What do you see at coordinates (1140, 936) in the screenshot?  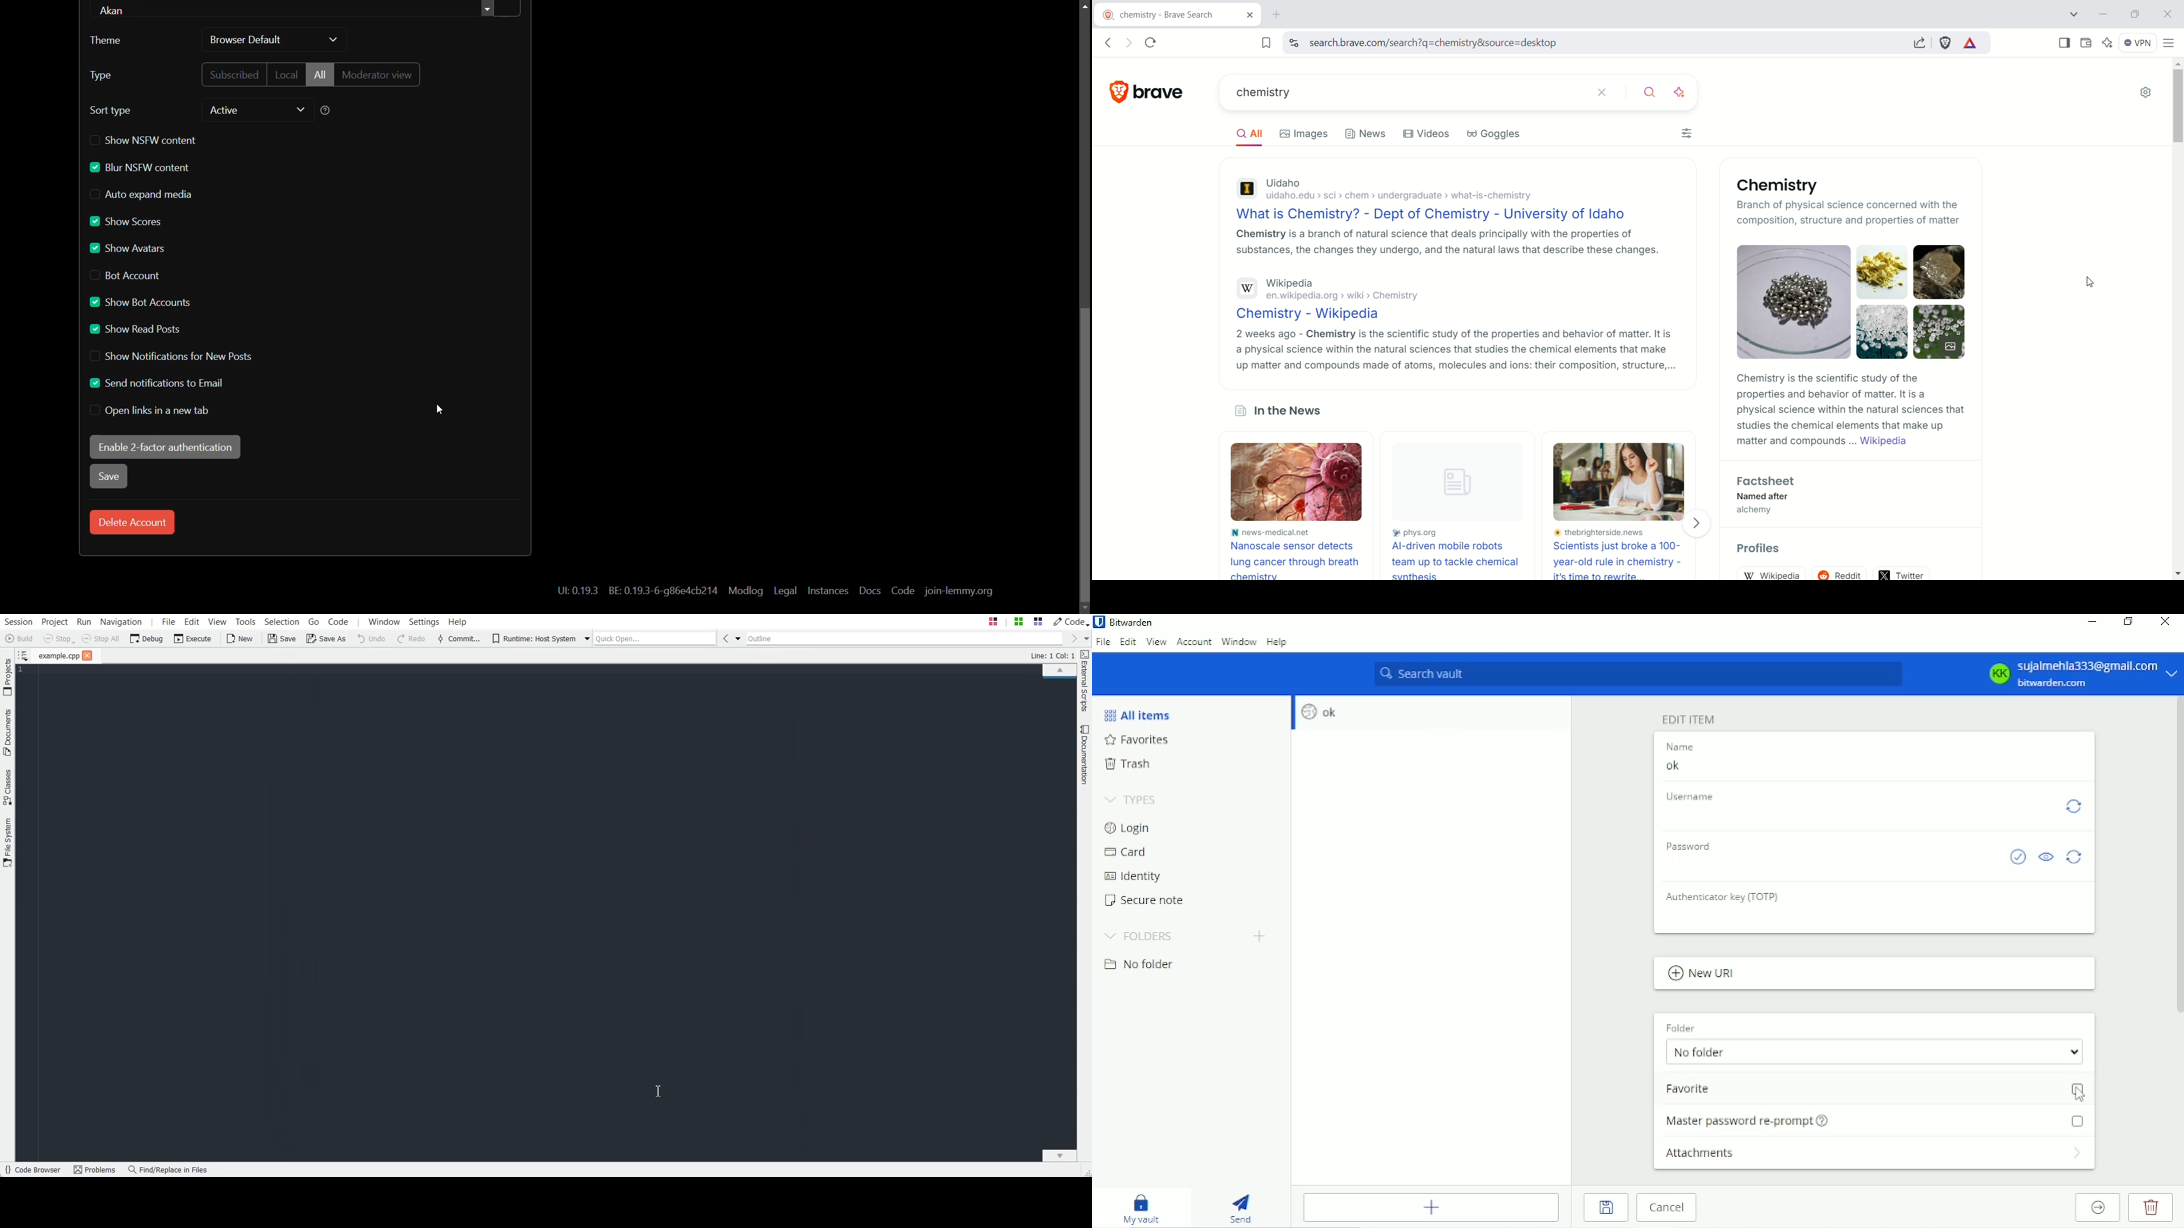 I see `Folders` at bounding box center [1140, 936].